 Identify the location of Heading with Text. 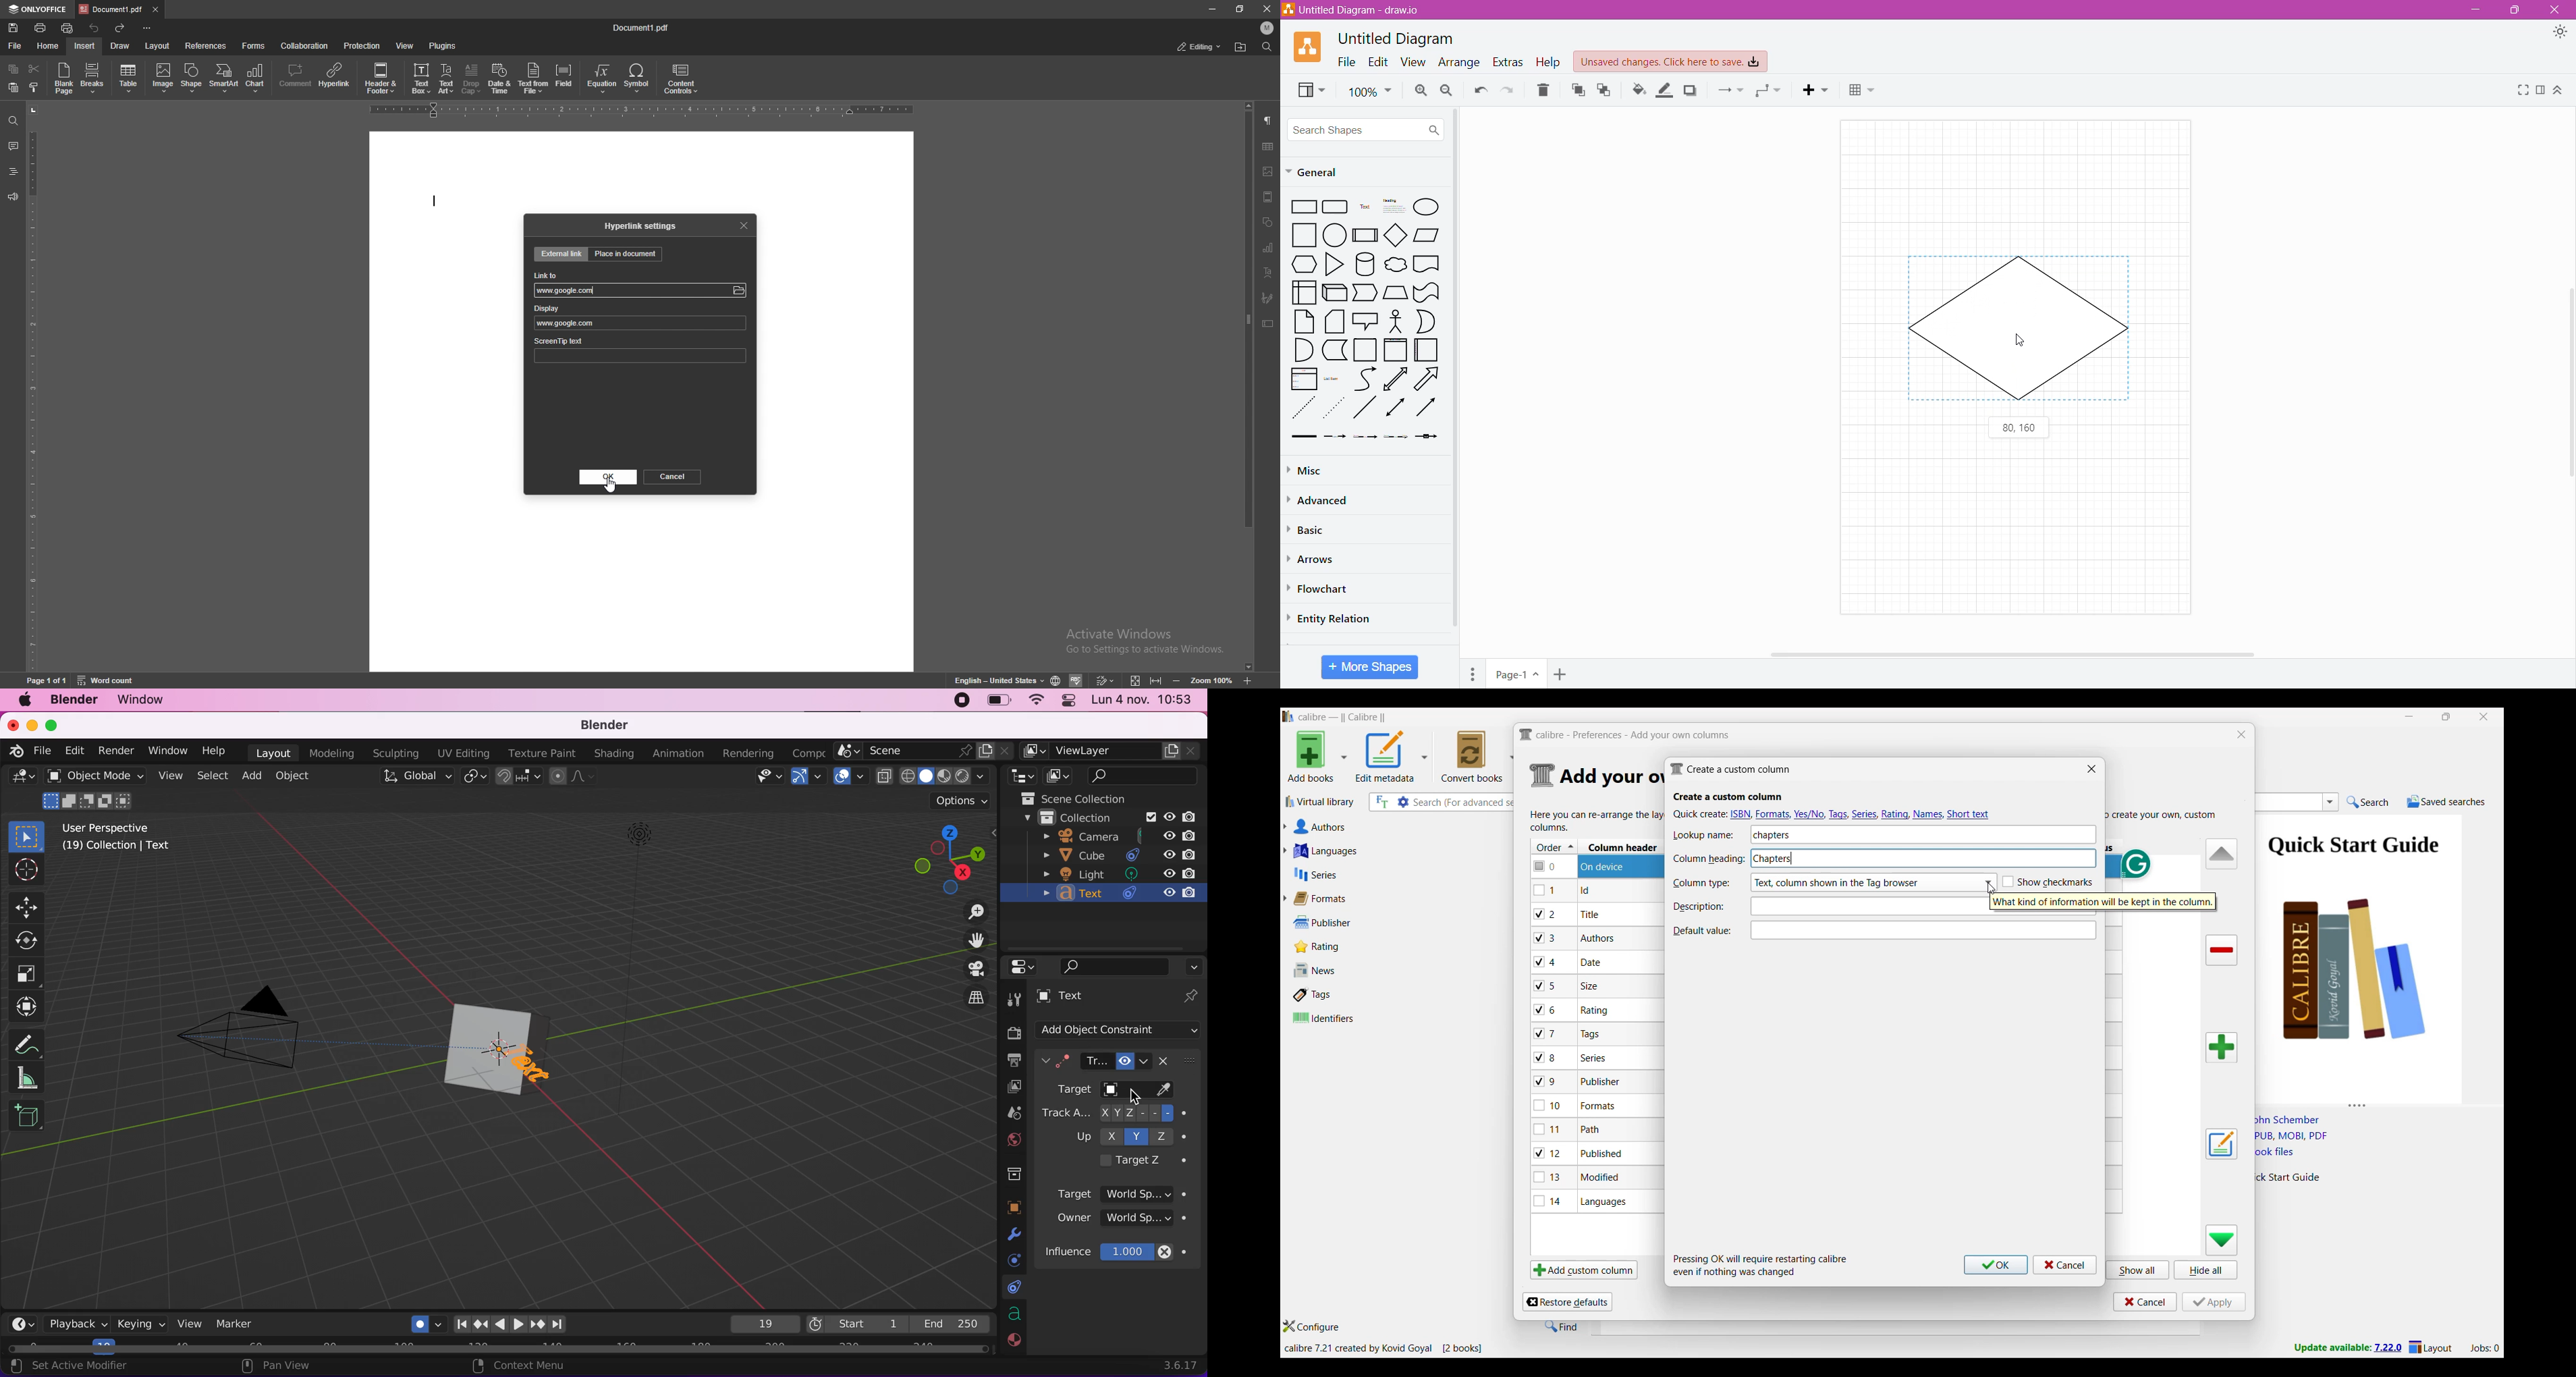
(1395, 207).